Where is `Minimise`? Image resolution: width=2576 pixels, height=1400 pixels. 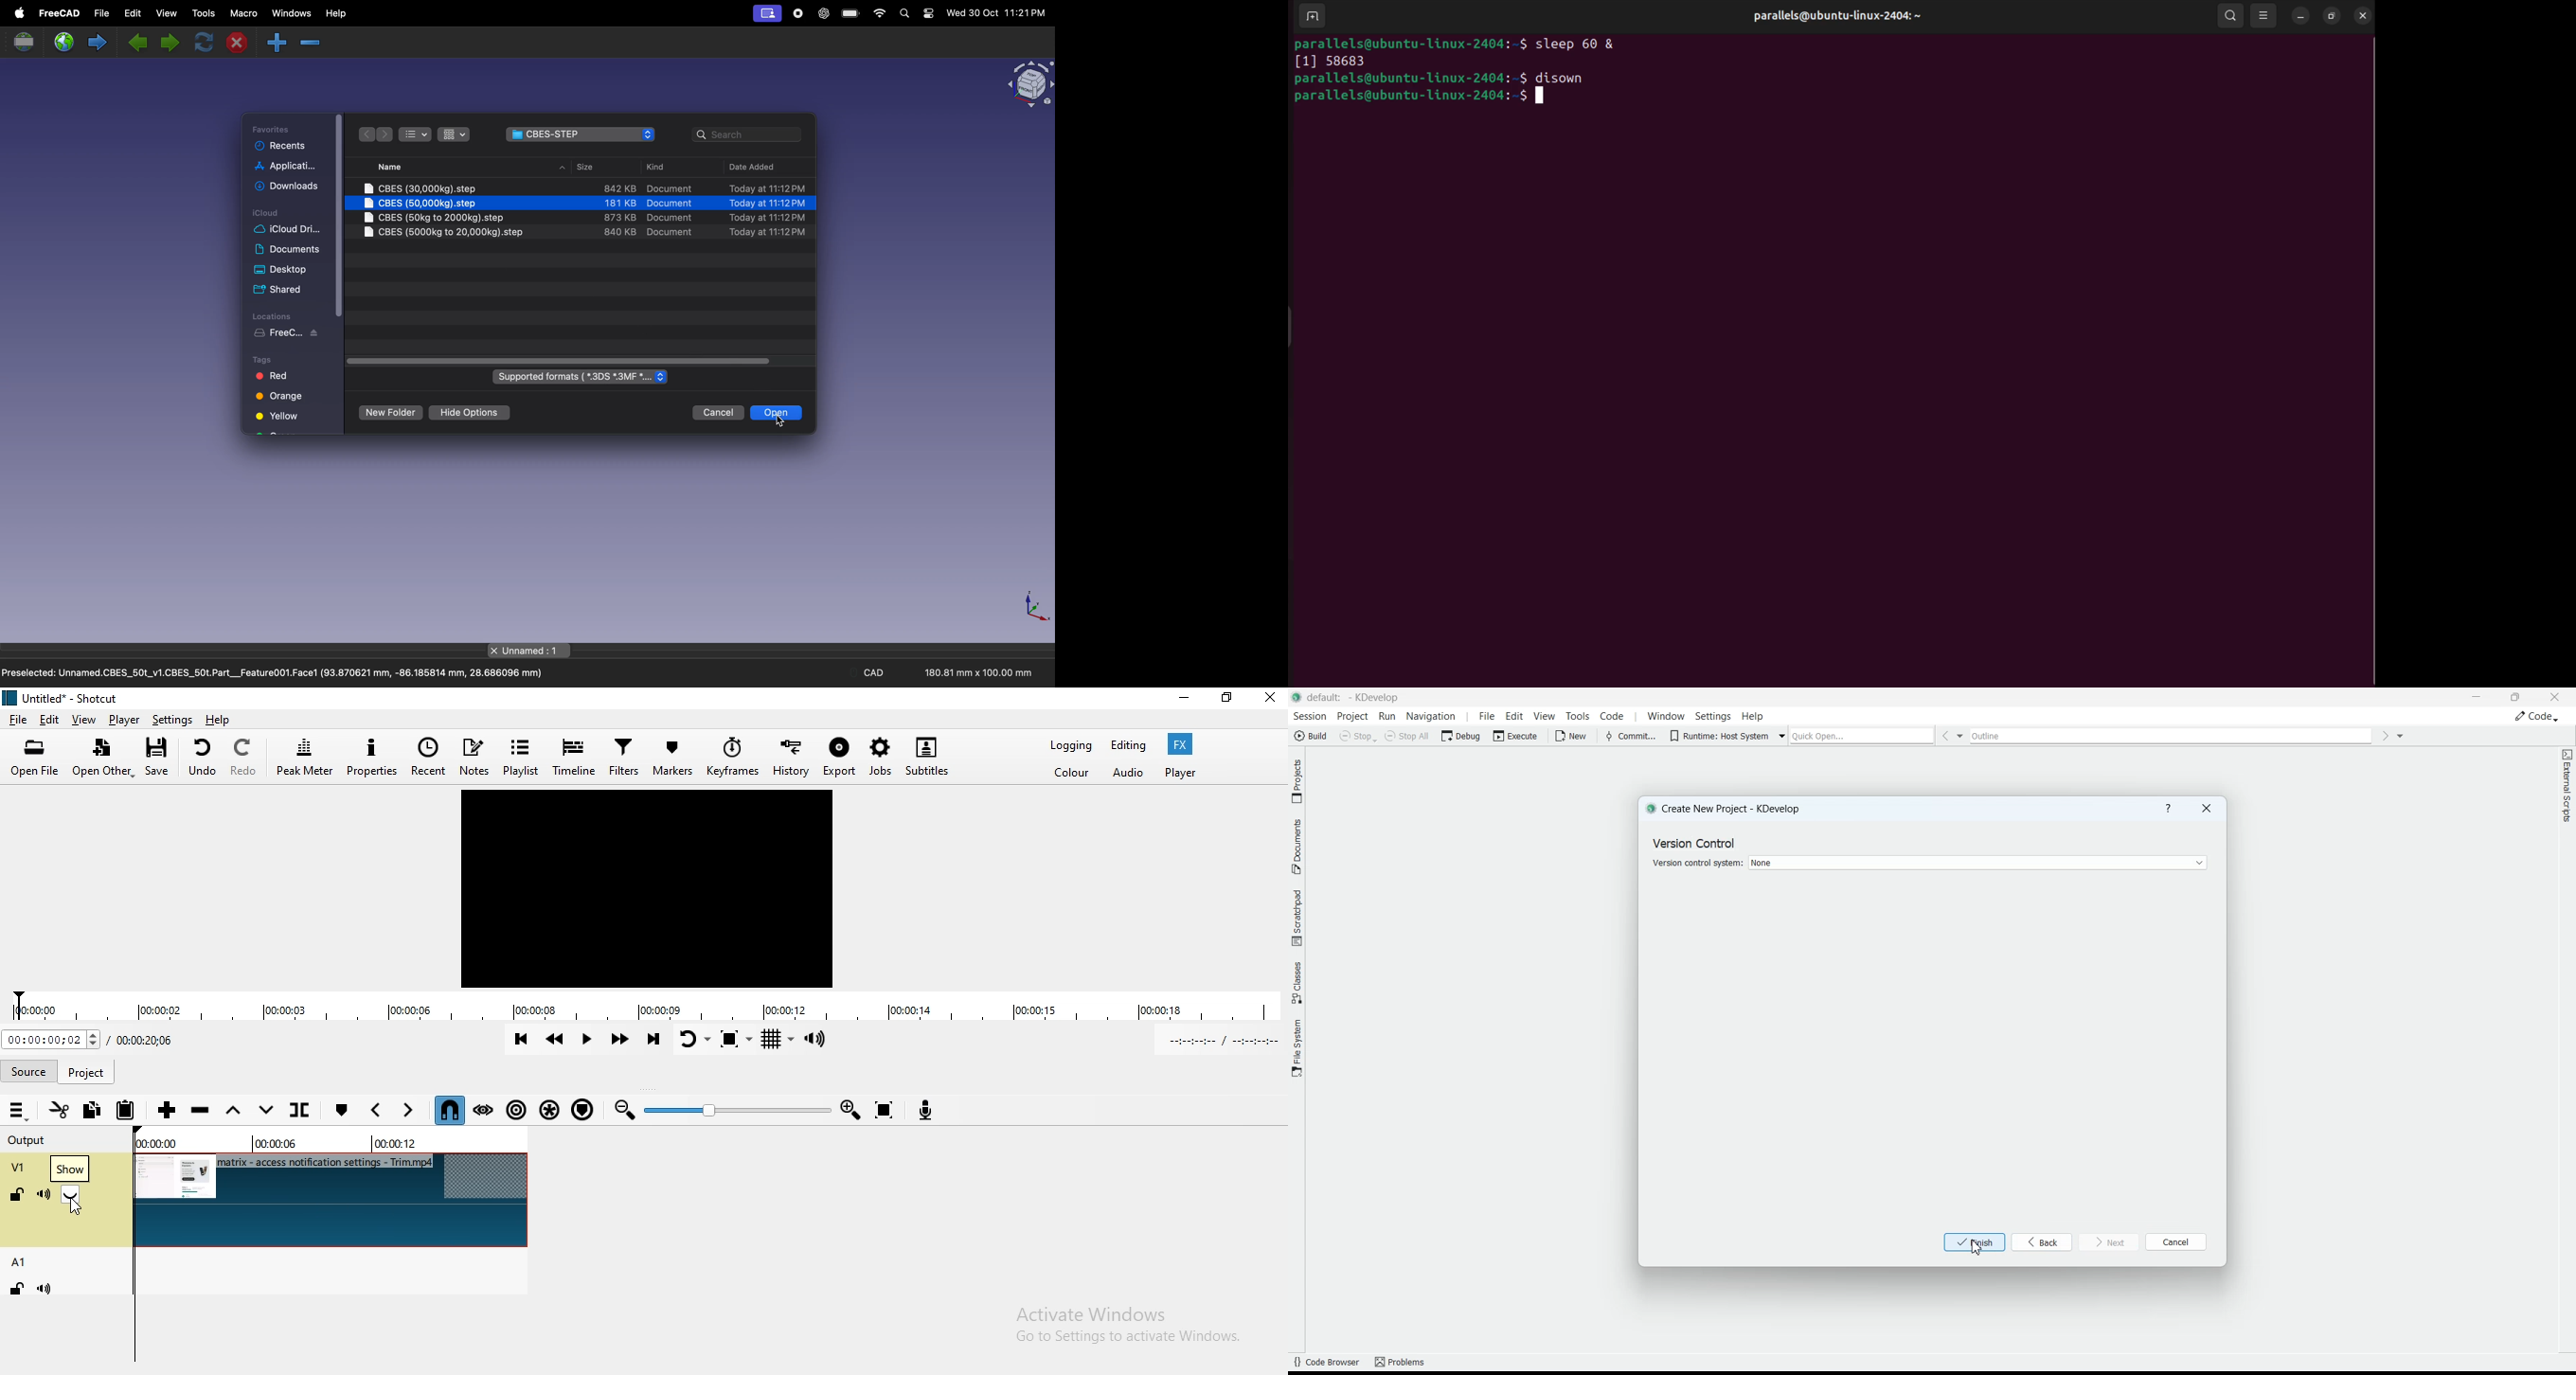
Minimise is located at coordinates (1180, 699).